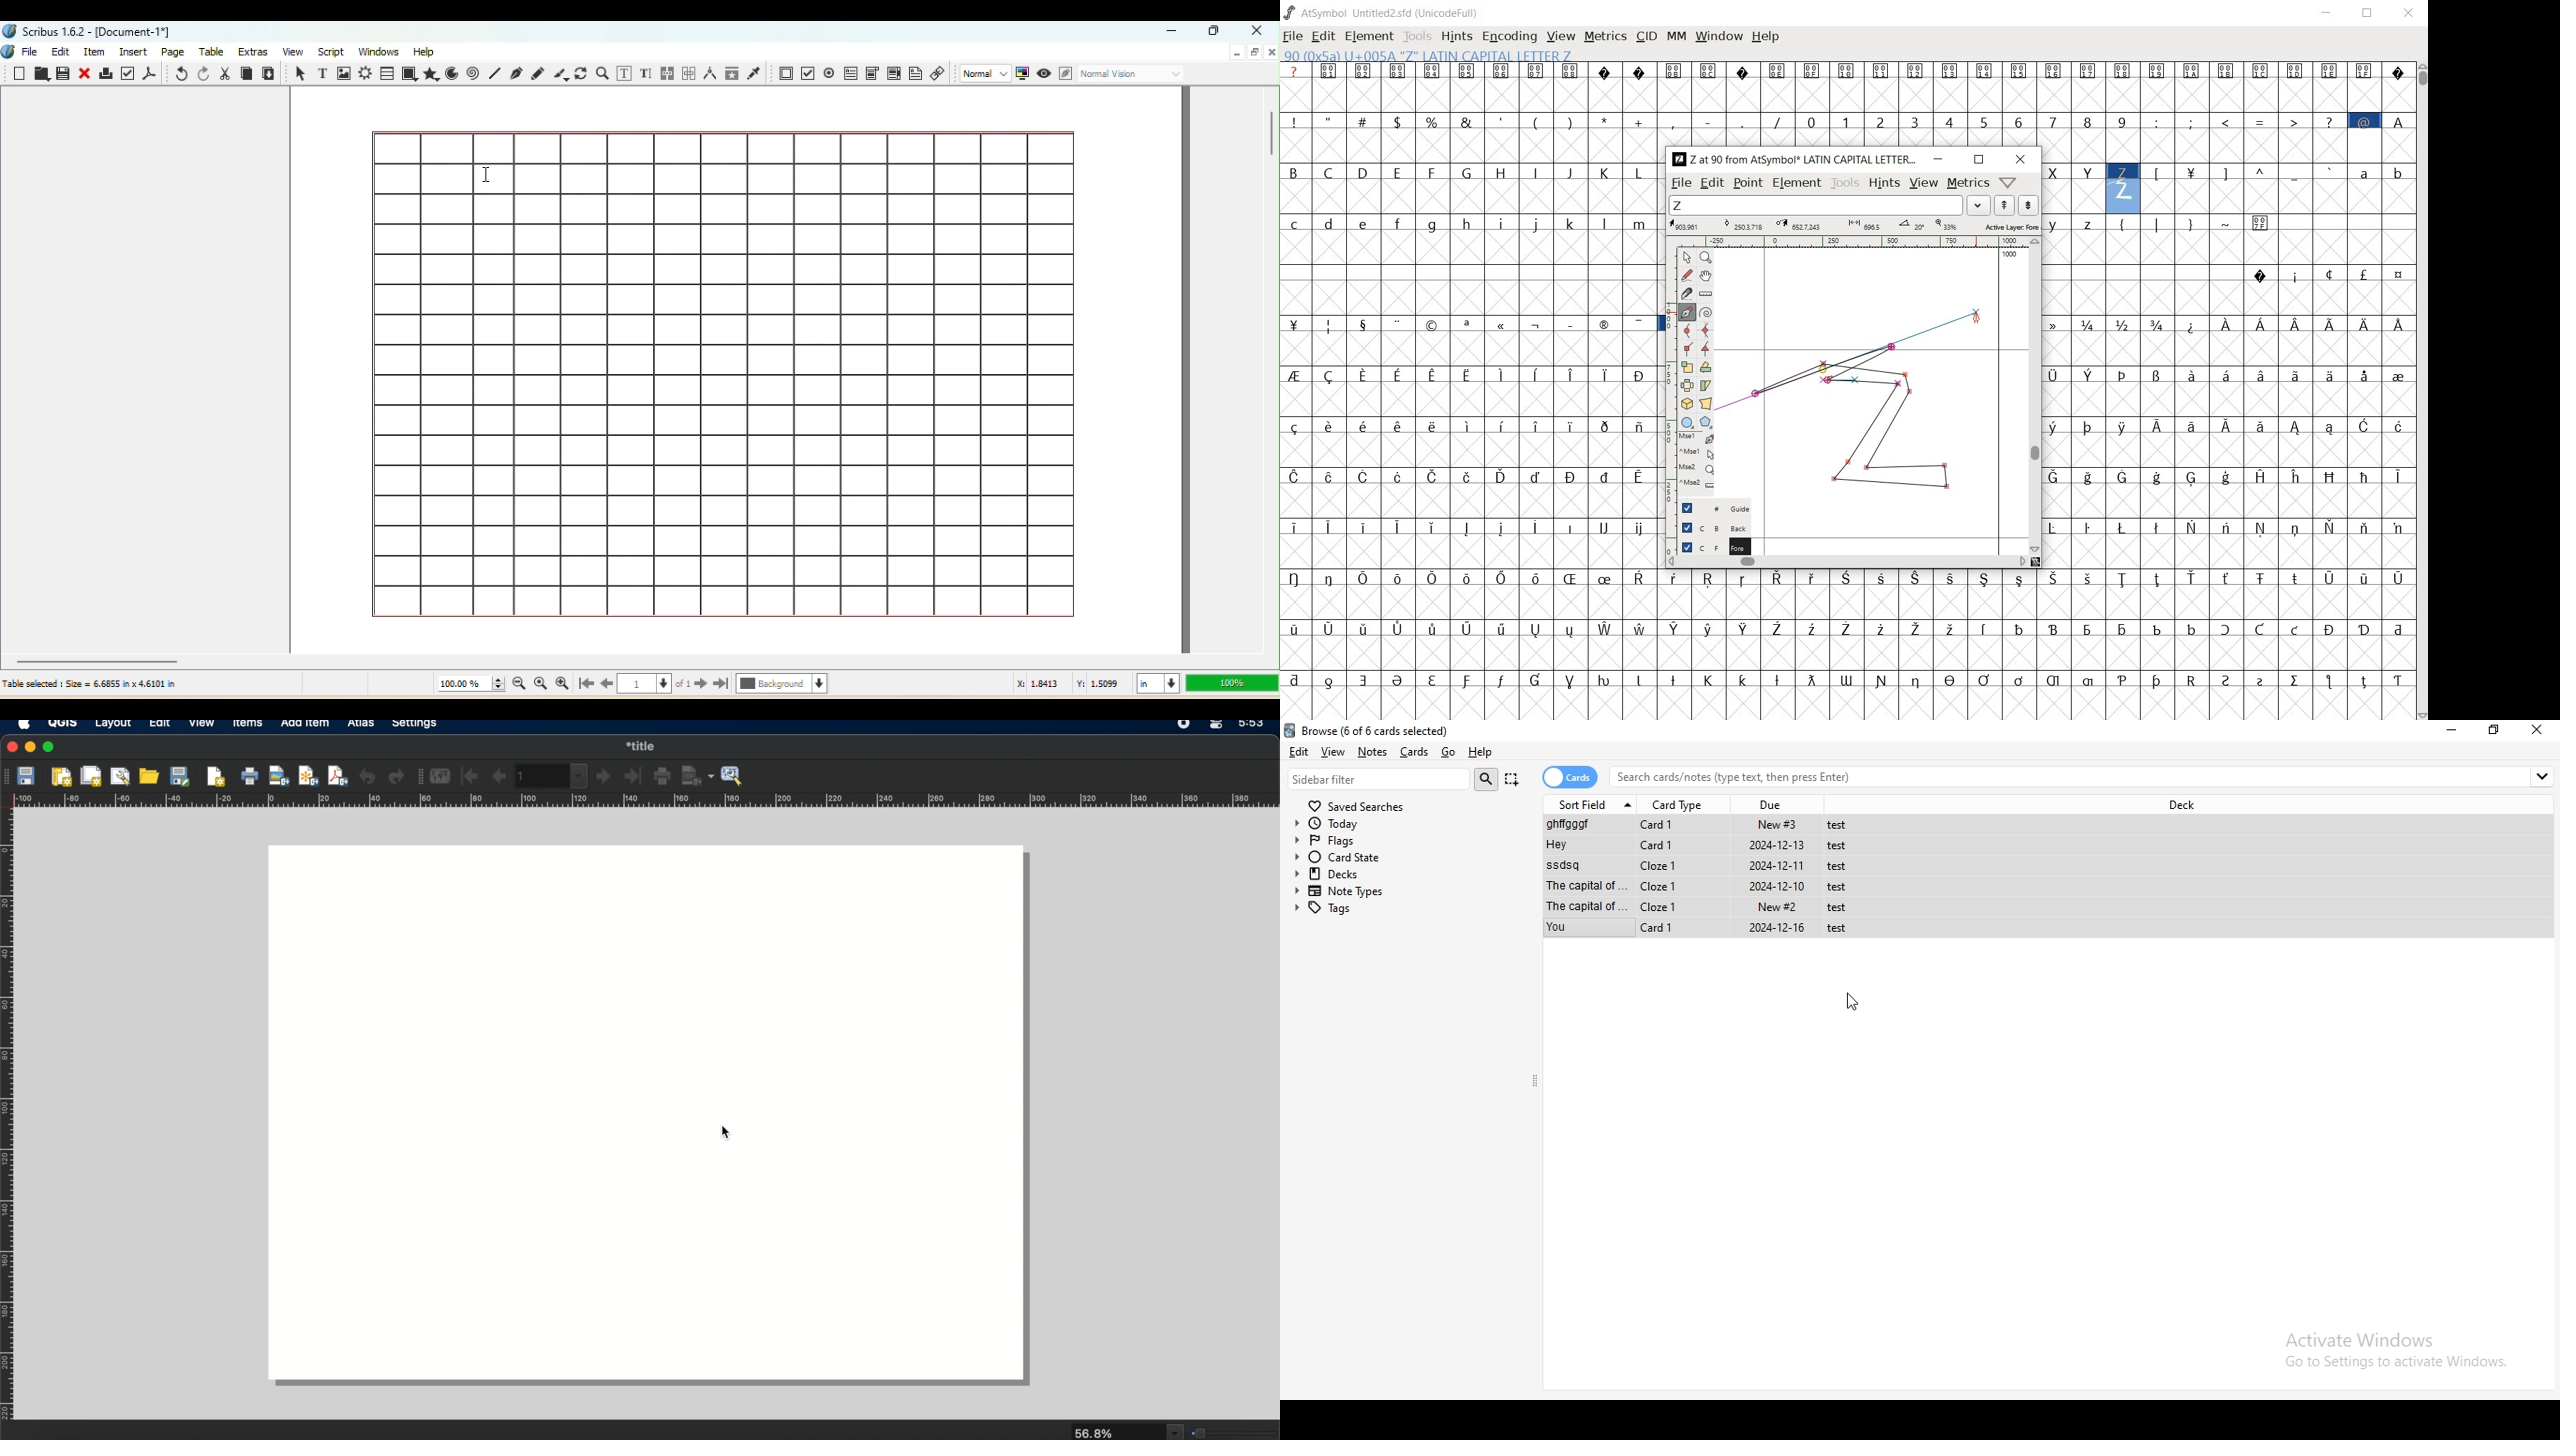  What do you see at coordinates (1271, 368) in the screenshot?
I see `Vertical scroll bar` at bounding box center [1271, 368].